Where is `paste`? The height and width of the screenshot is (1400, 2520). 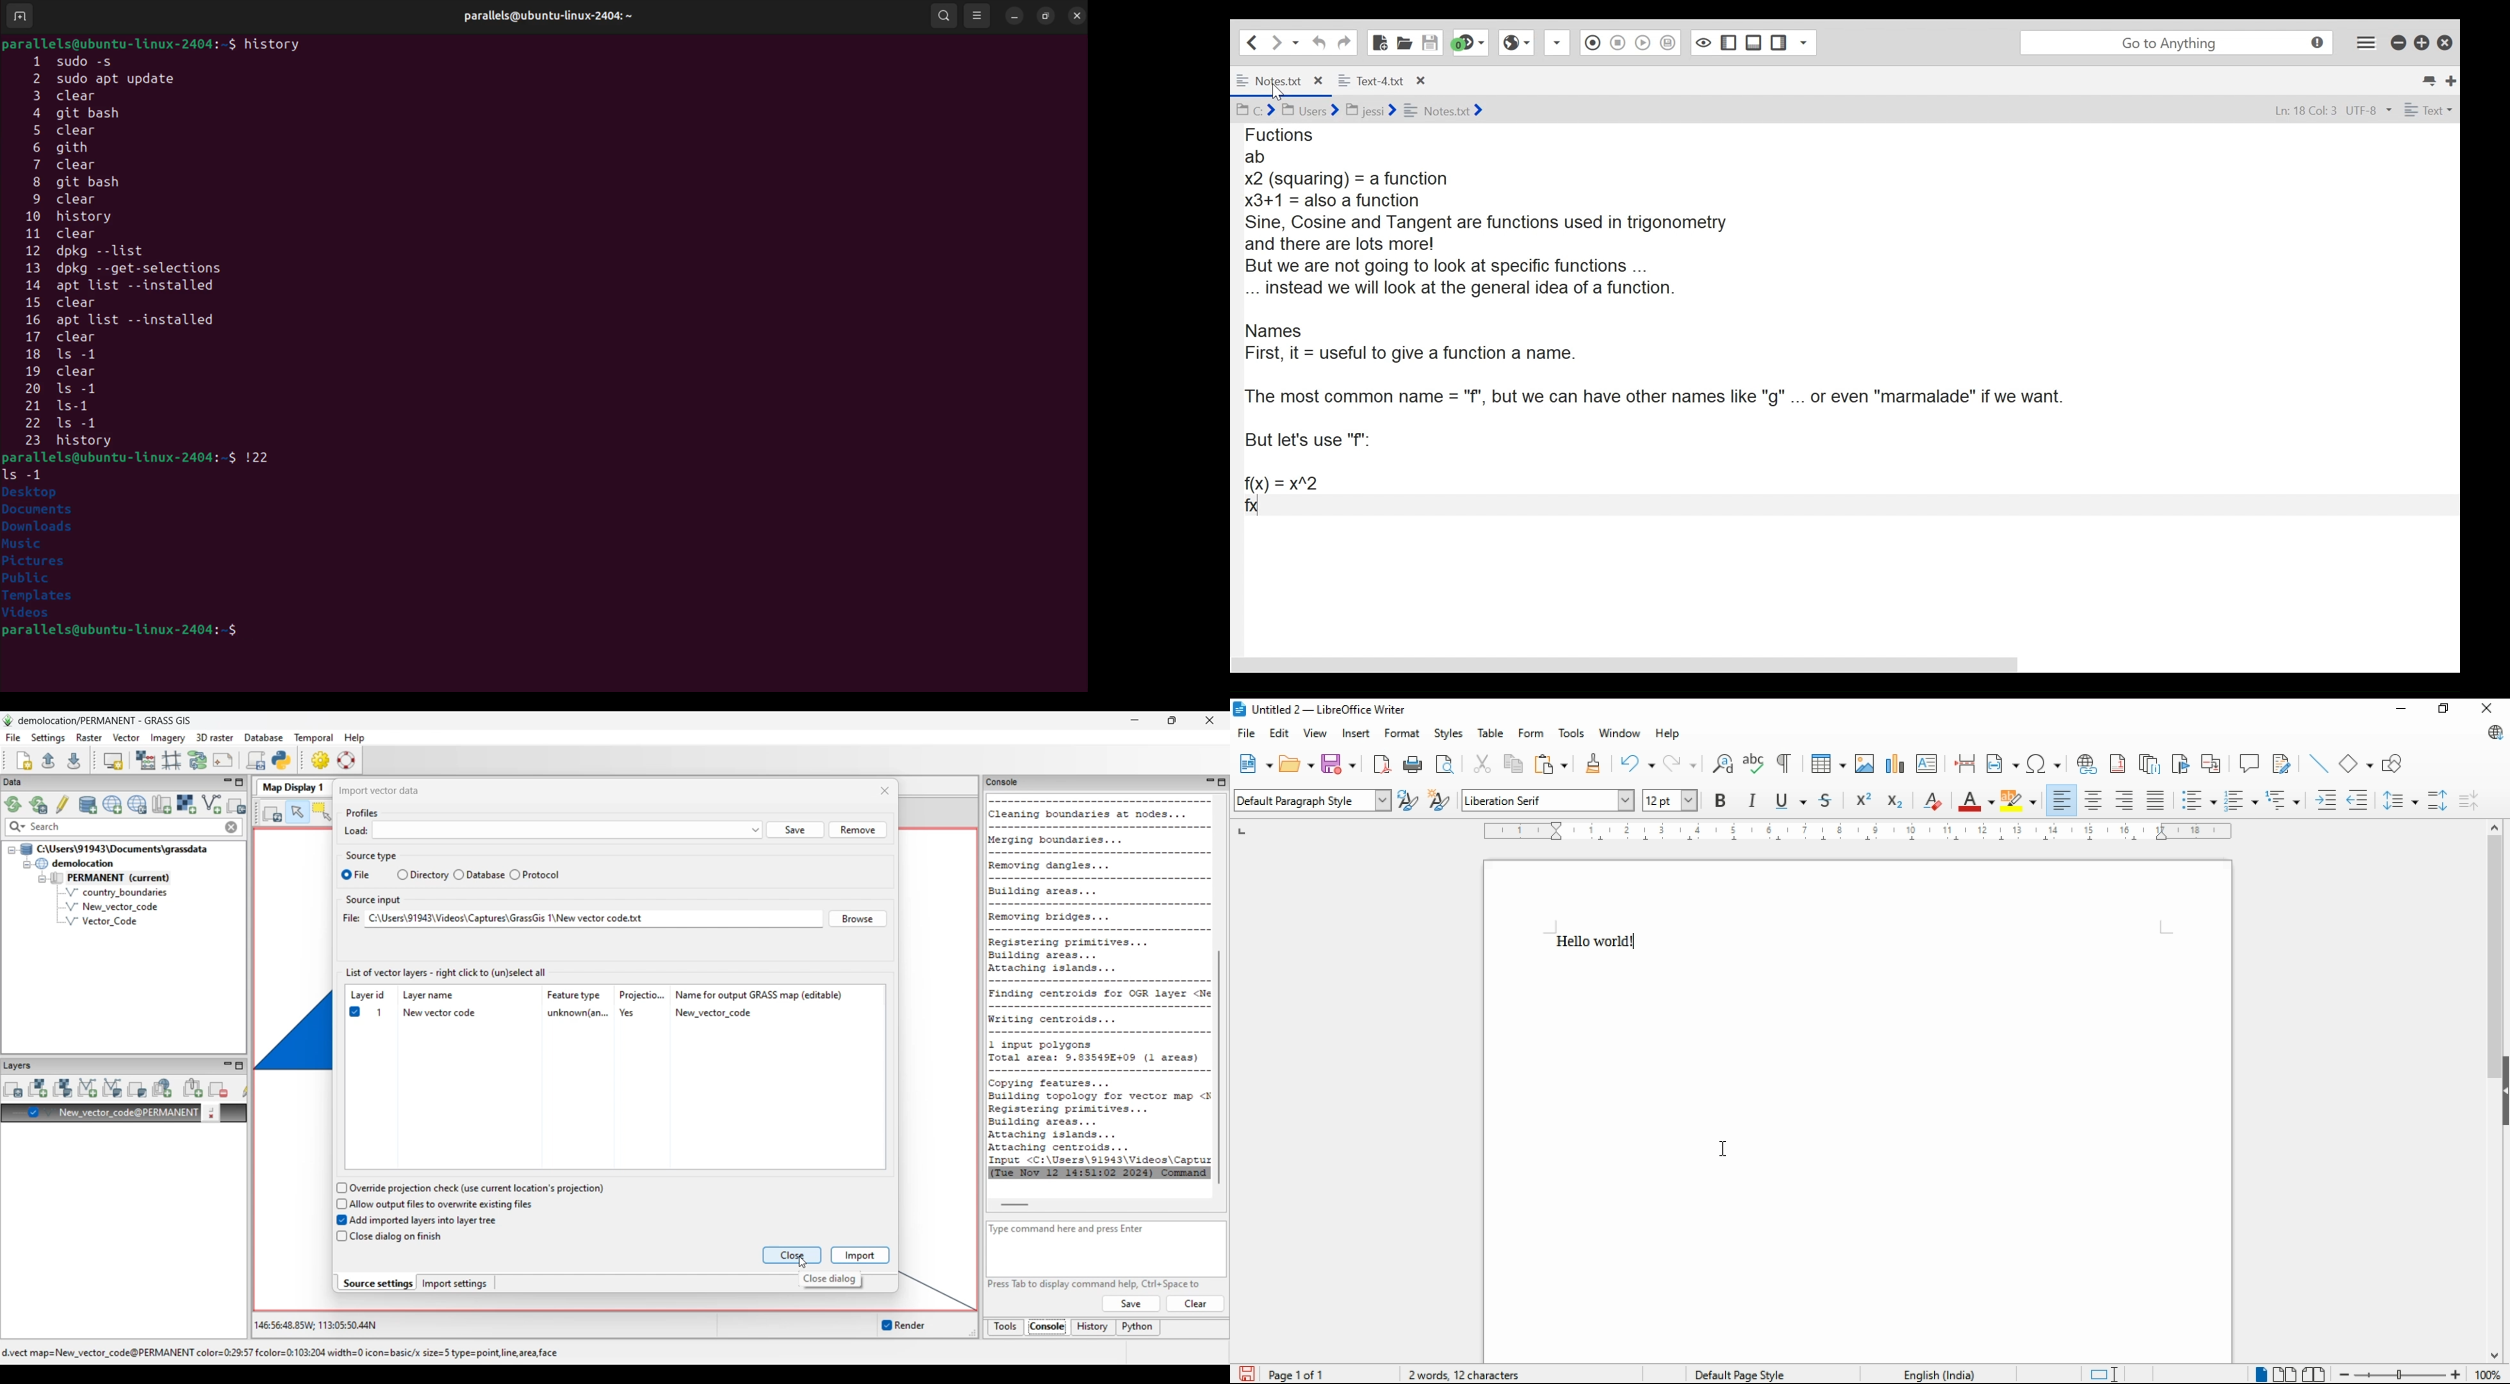
paste is located at coordinates (1550, 763).